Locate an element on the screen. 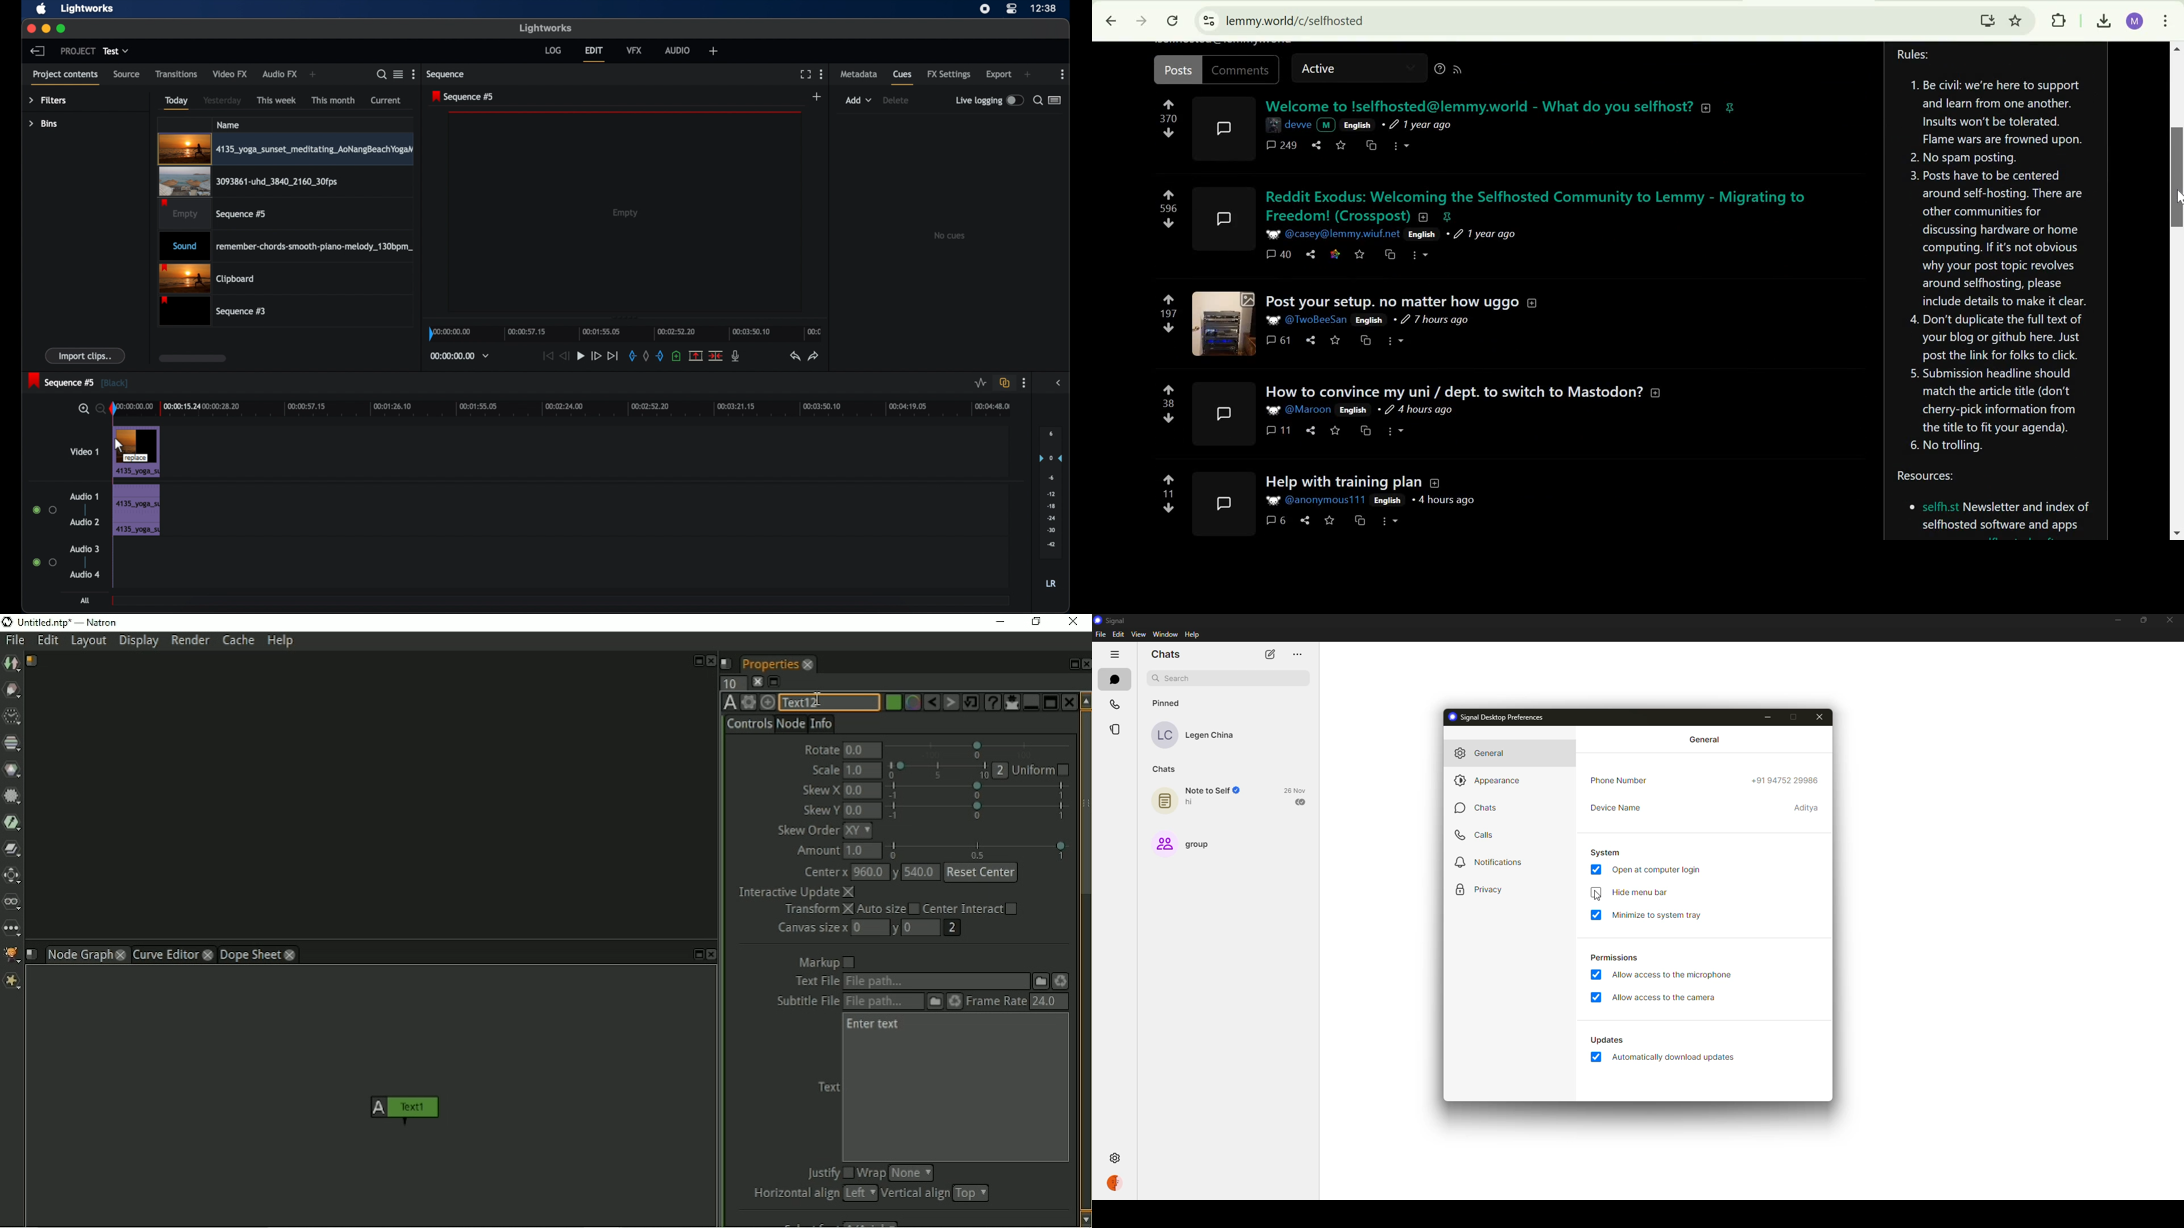 The height and width of the screenshot is (1232, 2184). image is located at coordinates (1275, 123).